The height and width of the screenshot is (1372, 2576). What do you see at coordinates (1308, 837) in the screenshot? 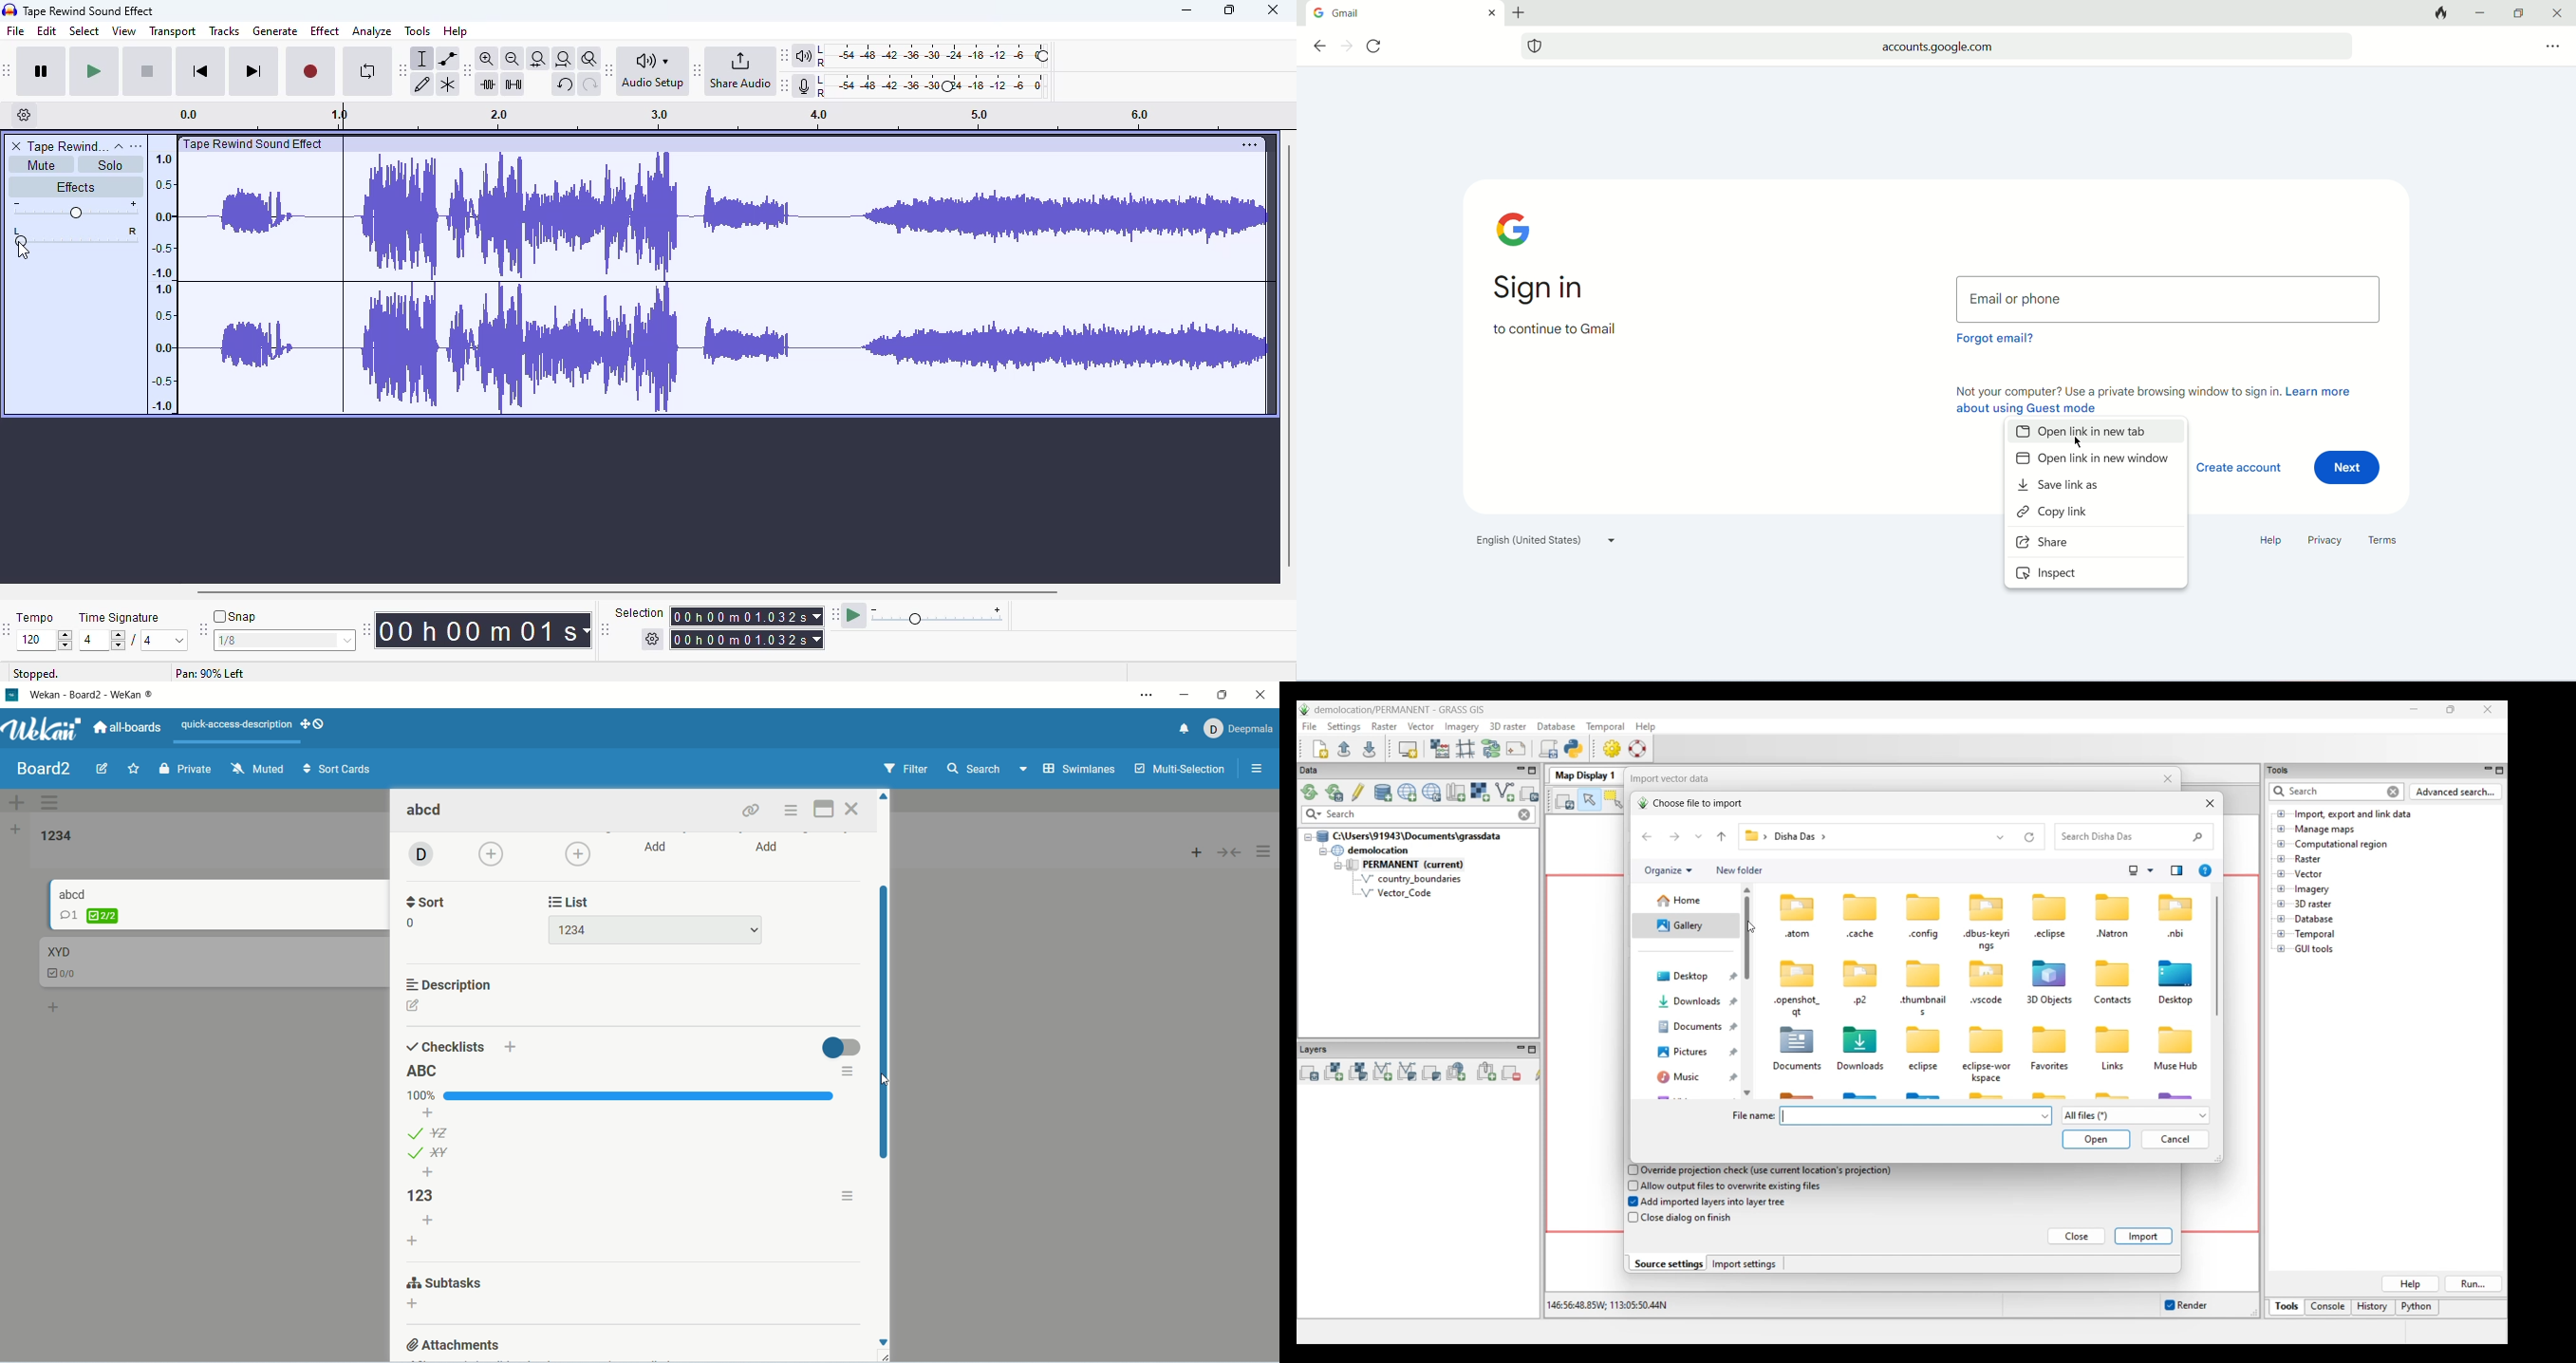
I see `Collapse file thread ` at bounding box center [1308, 837].